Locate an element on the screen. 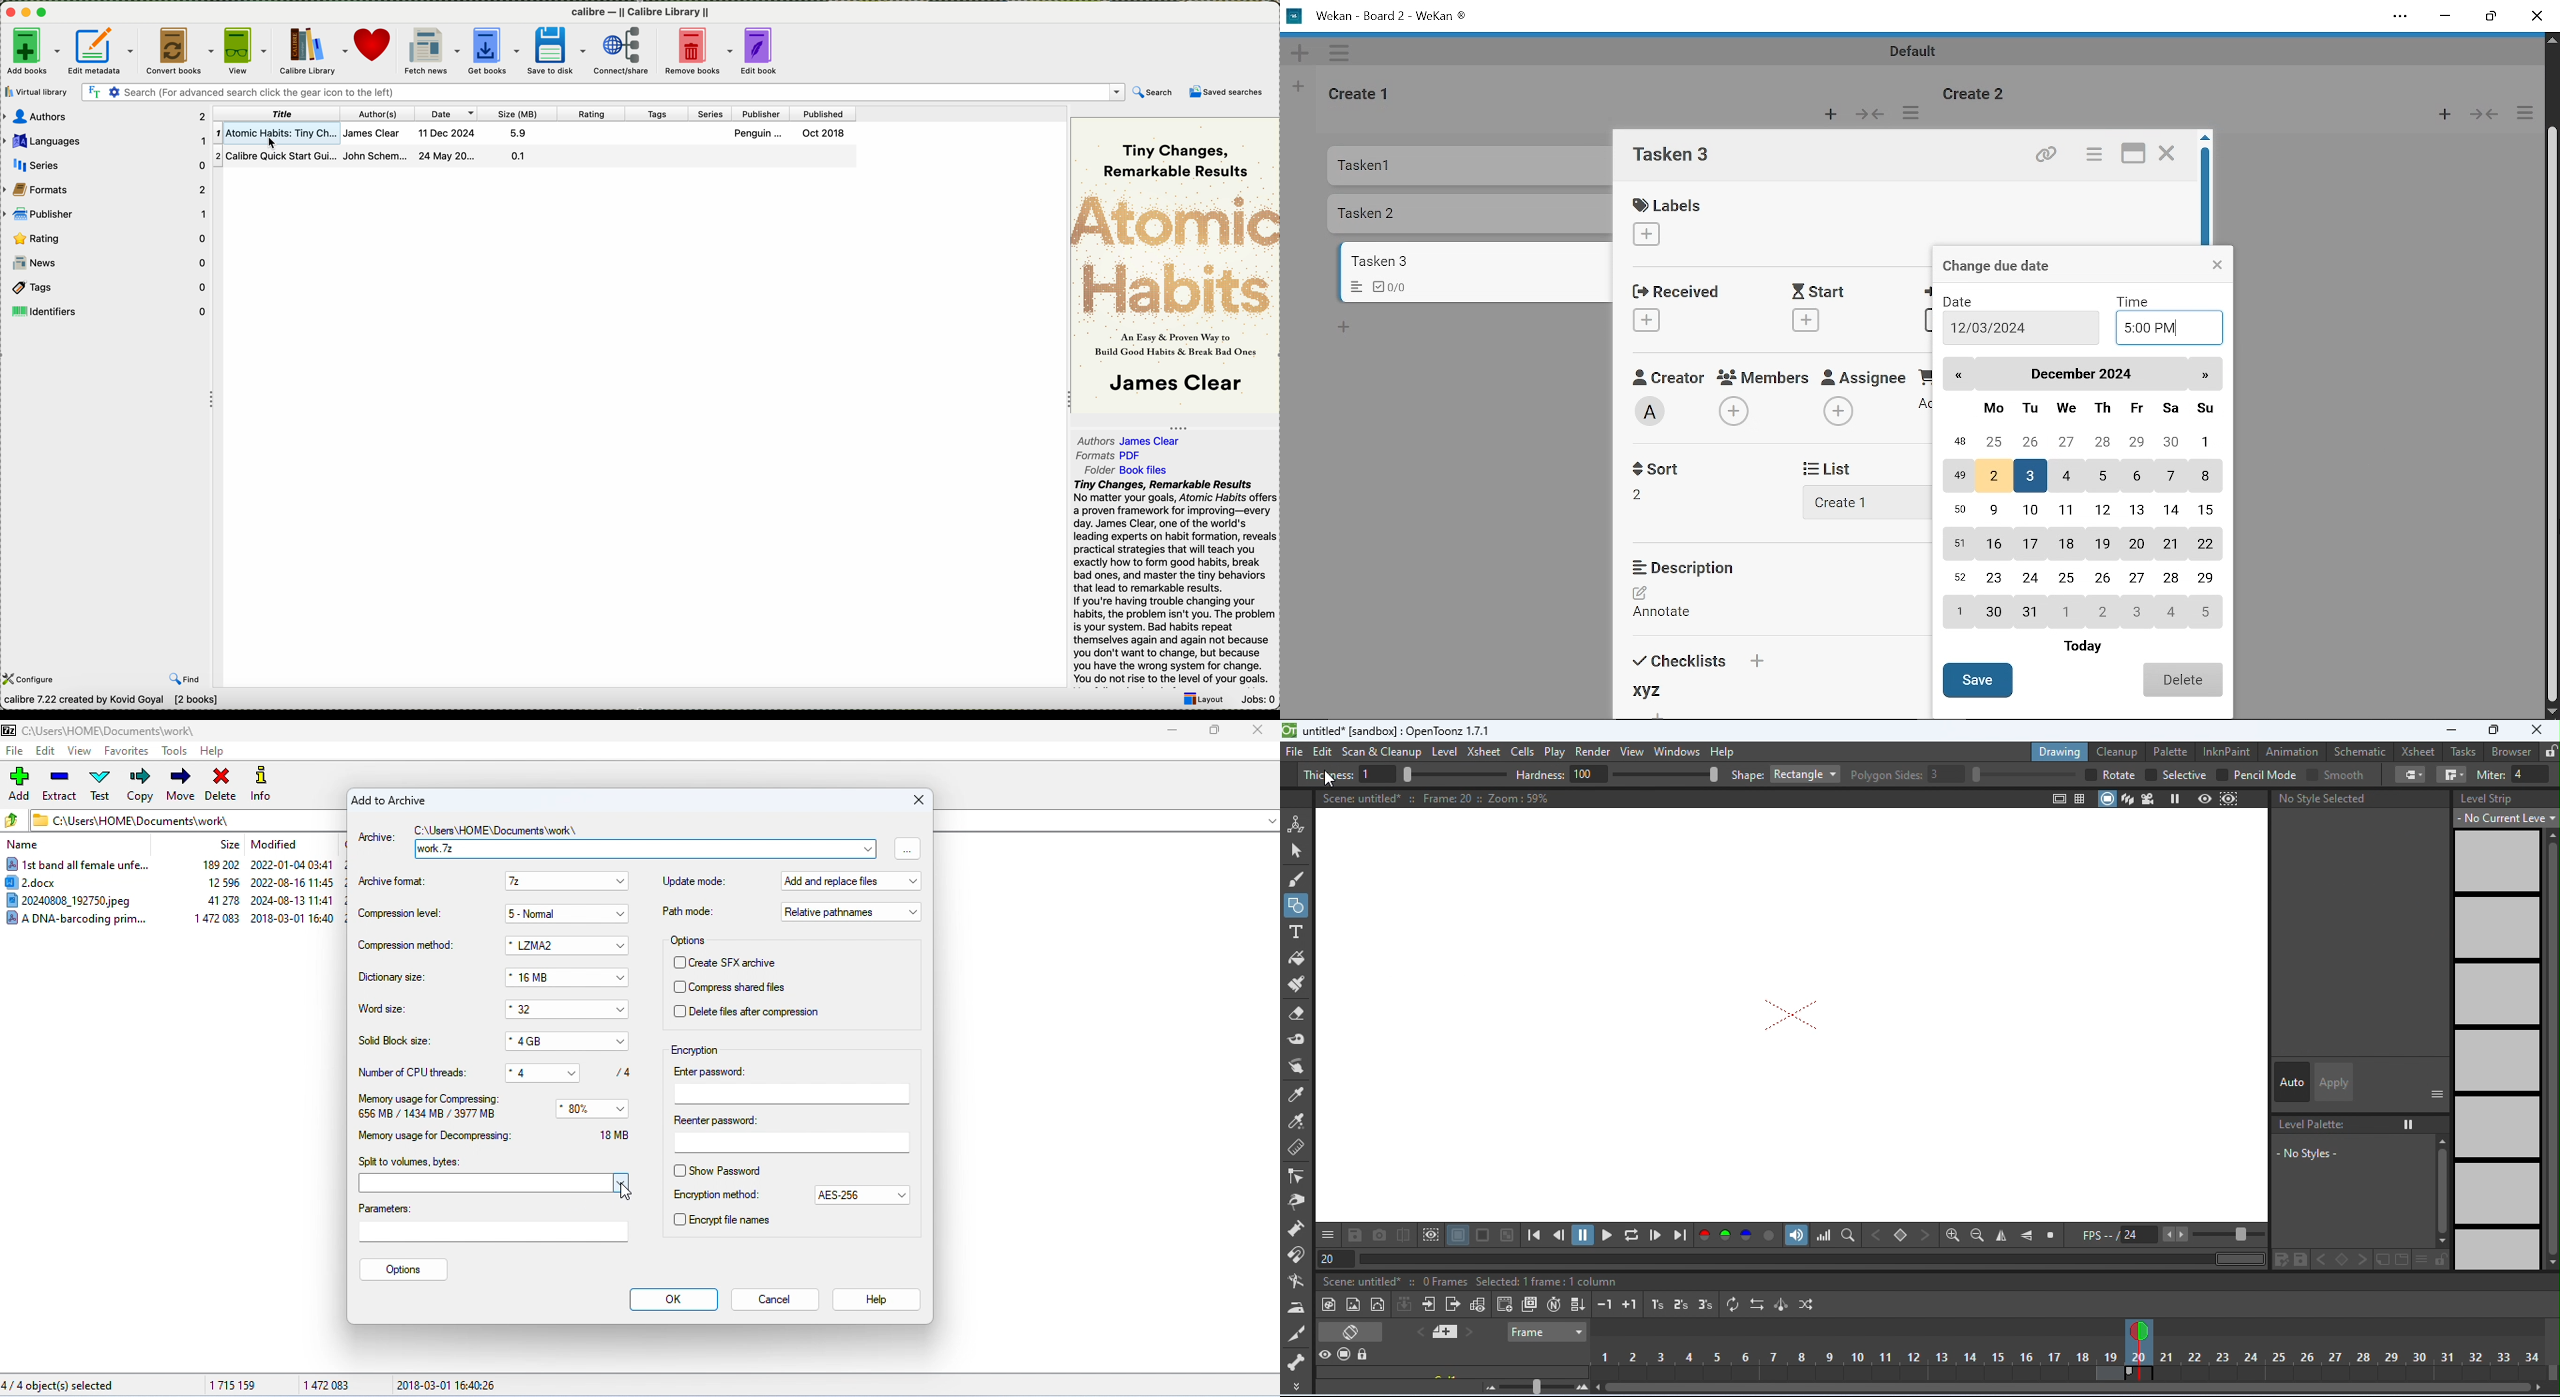  brush is located at coordinates (1296, 878).